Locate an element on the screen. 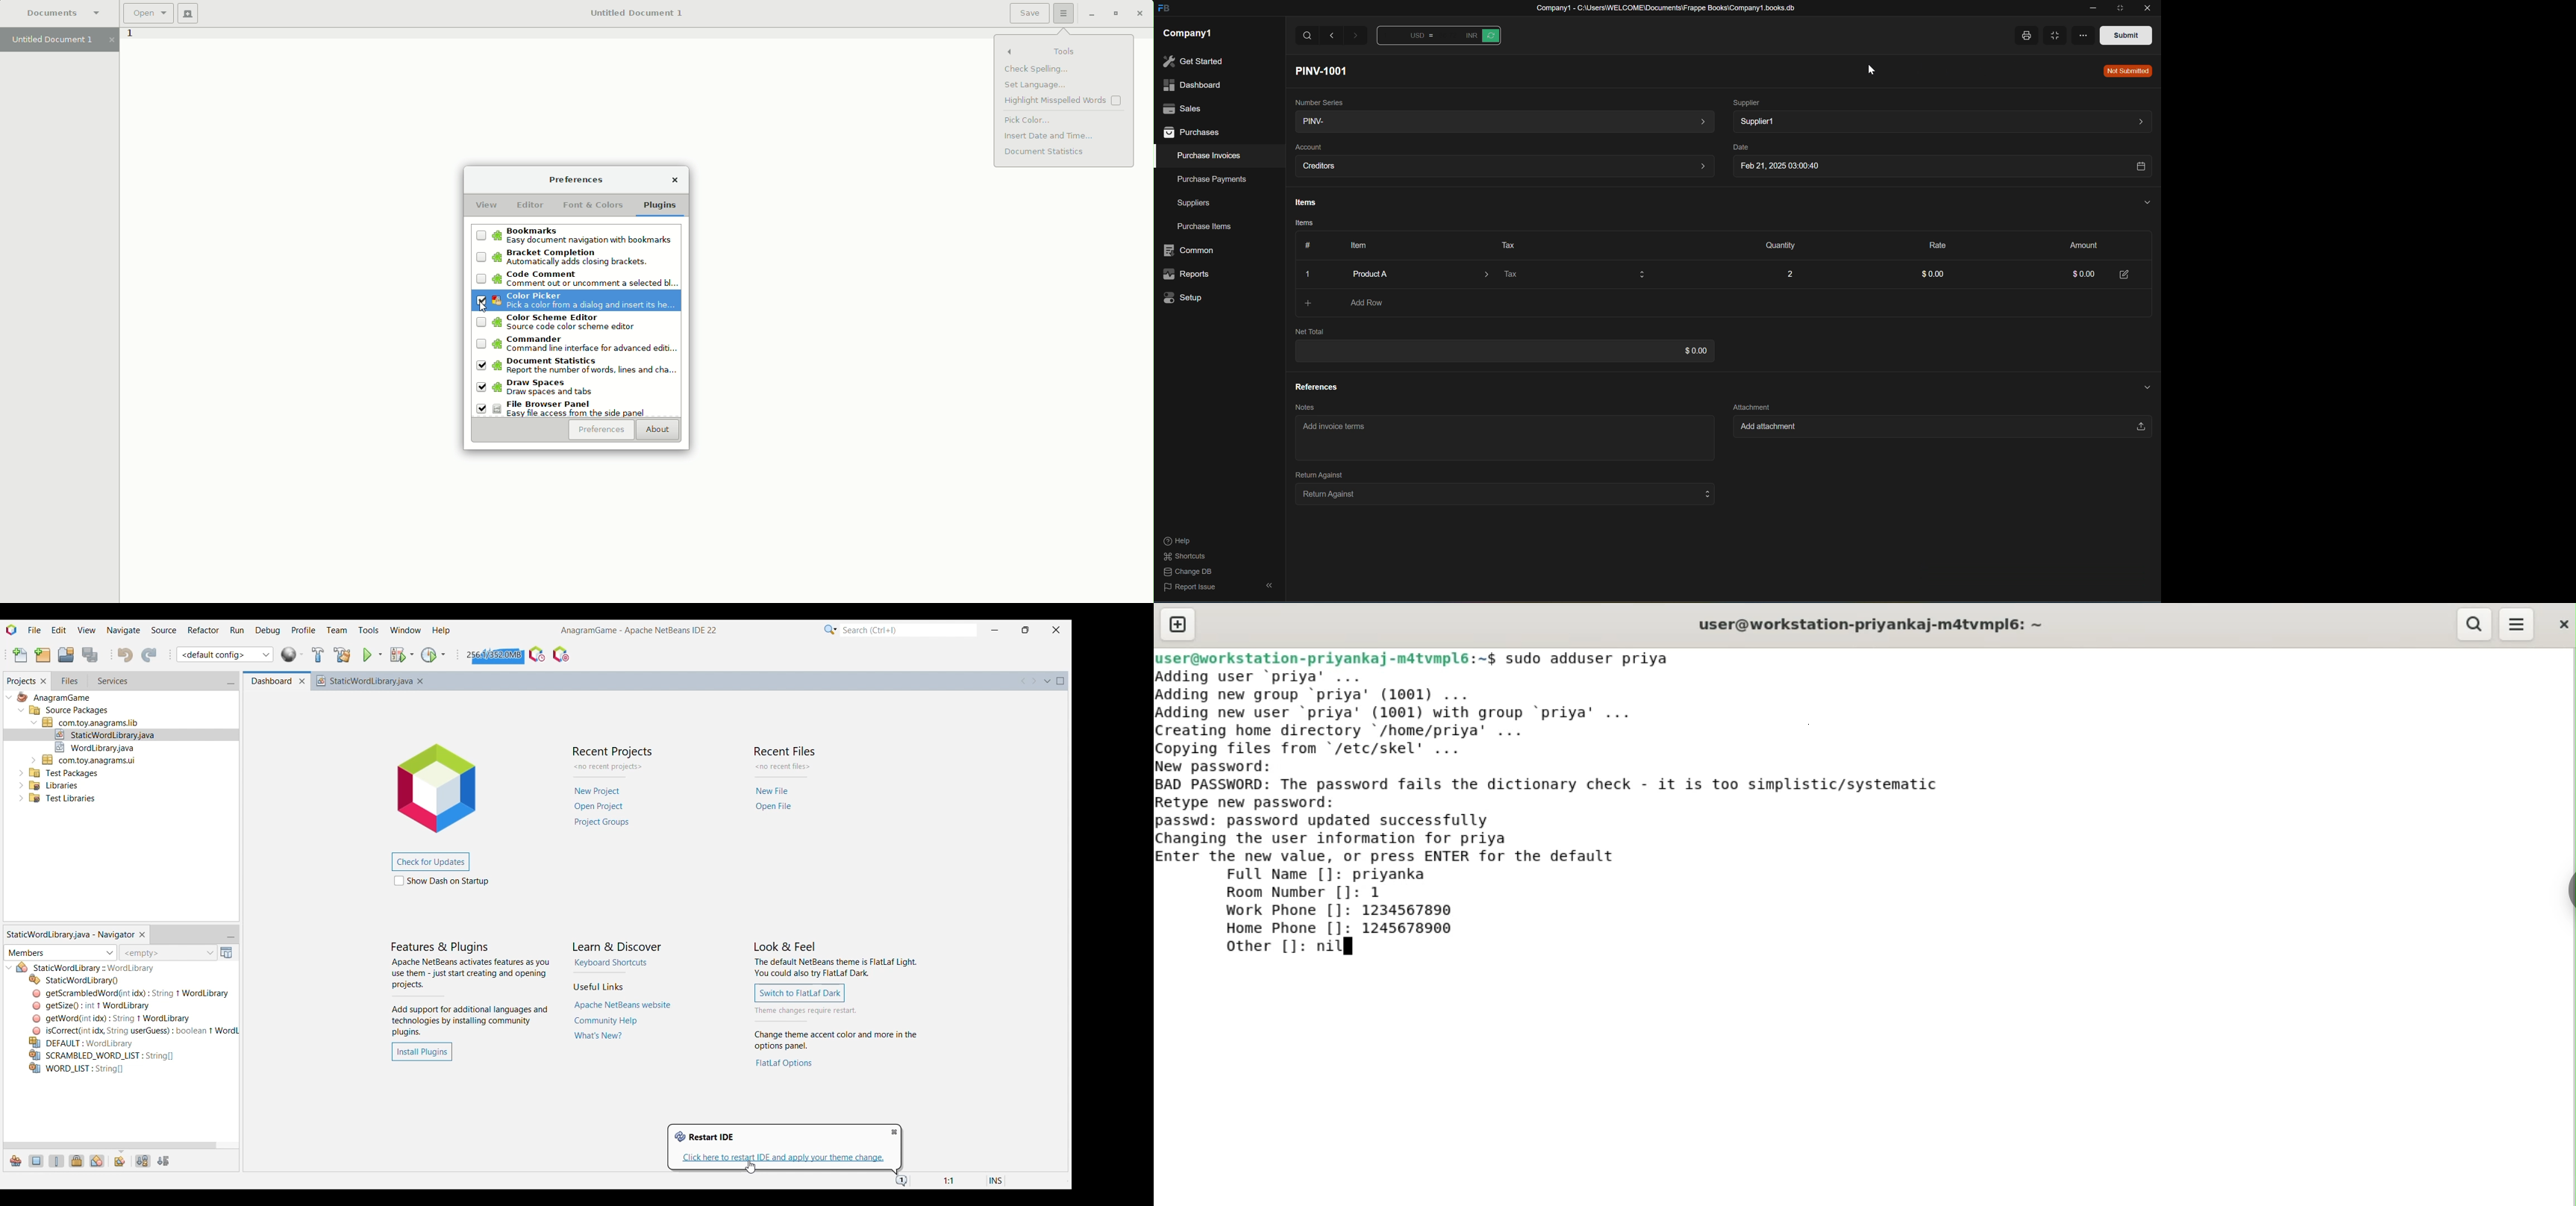  2 is located at coordinates (1789, 272).